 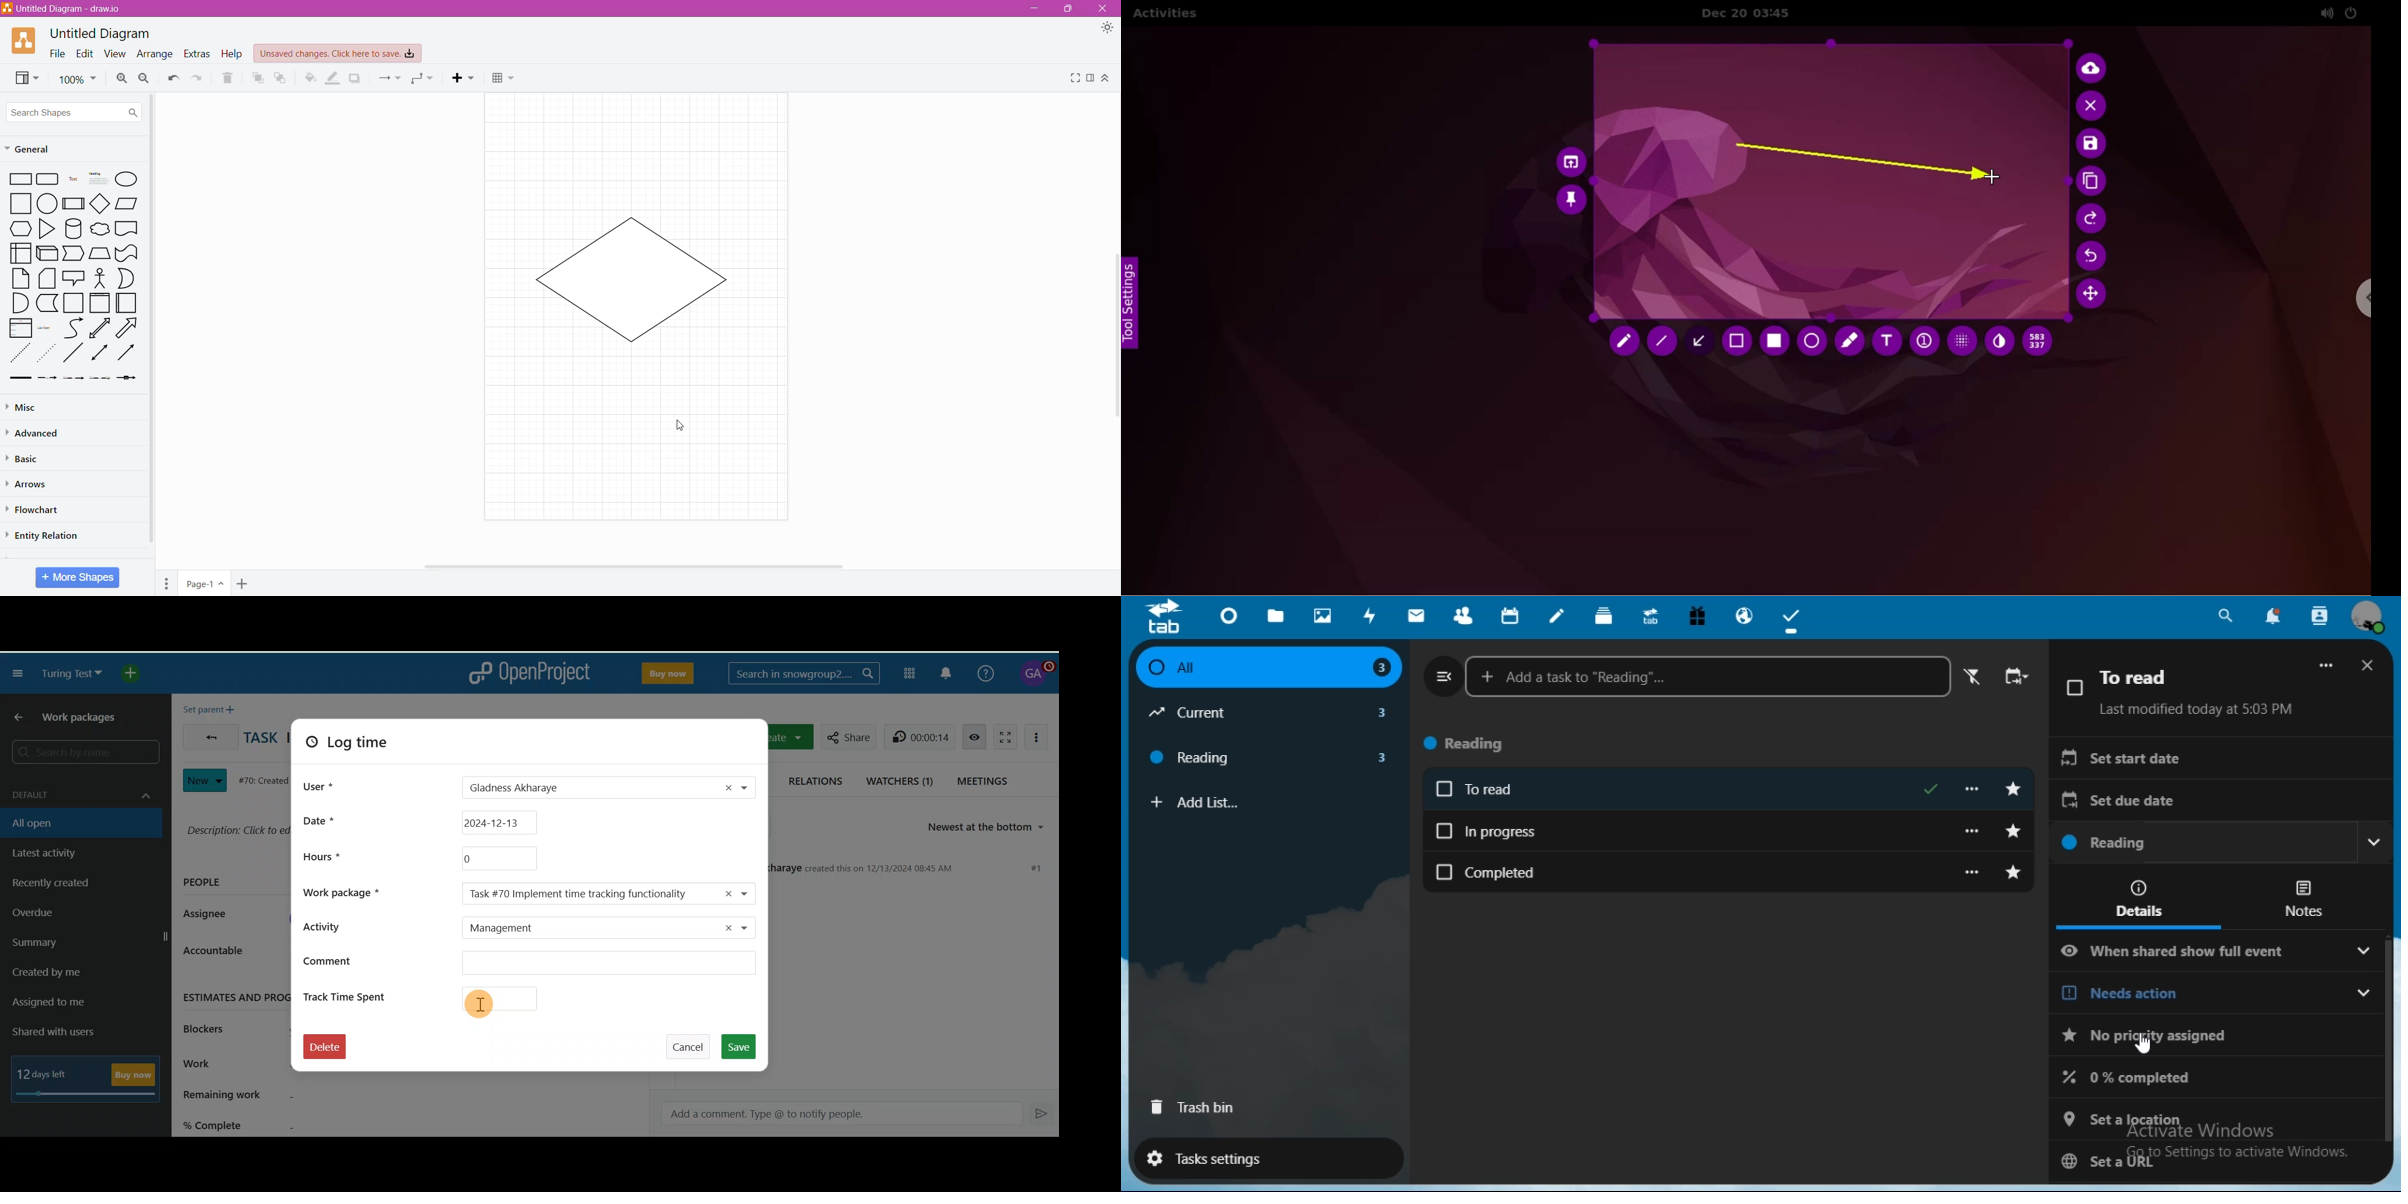 I want to click on Misc, so click(x=36, y=408).